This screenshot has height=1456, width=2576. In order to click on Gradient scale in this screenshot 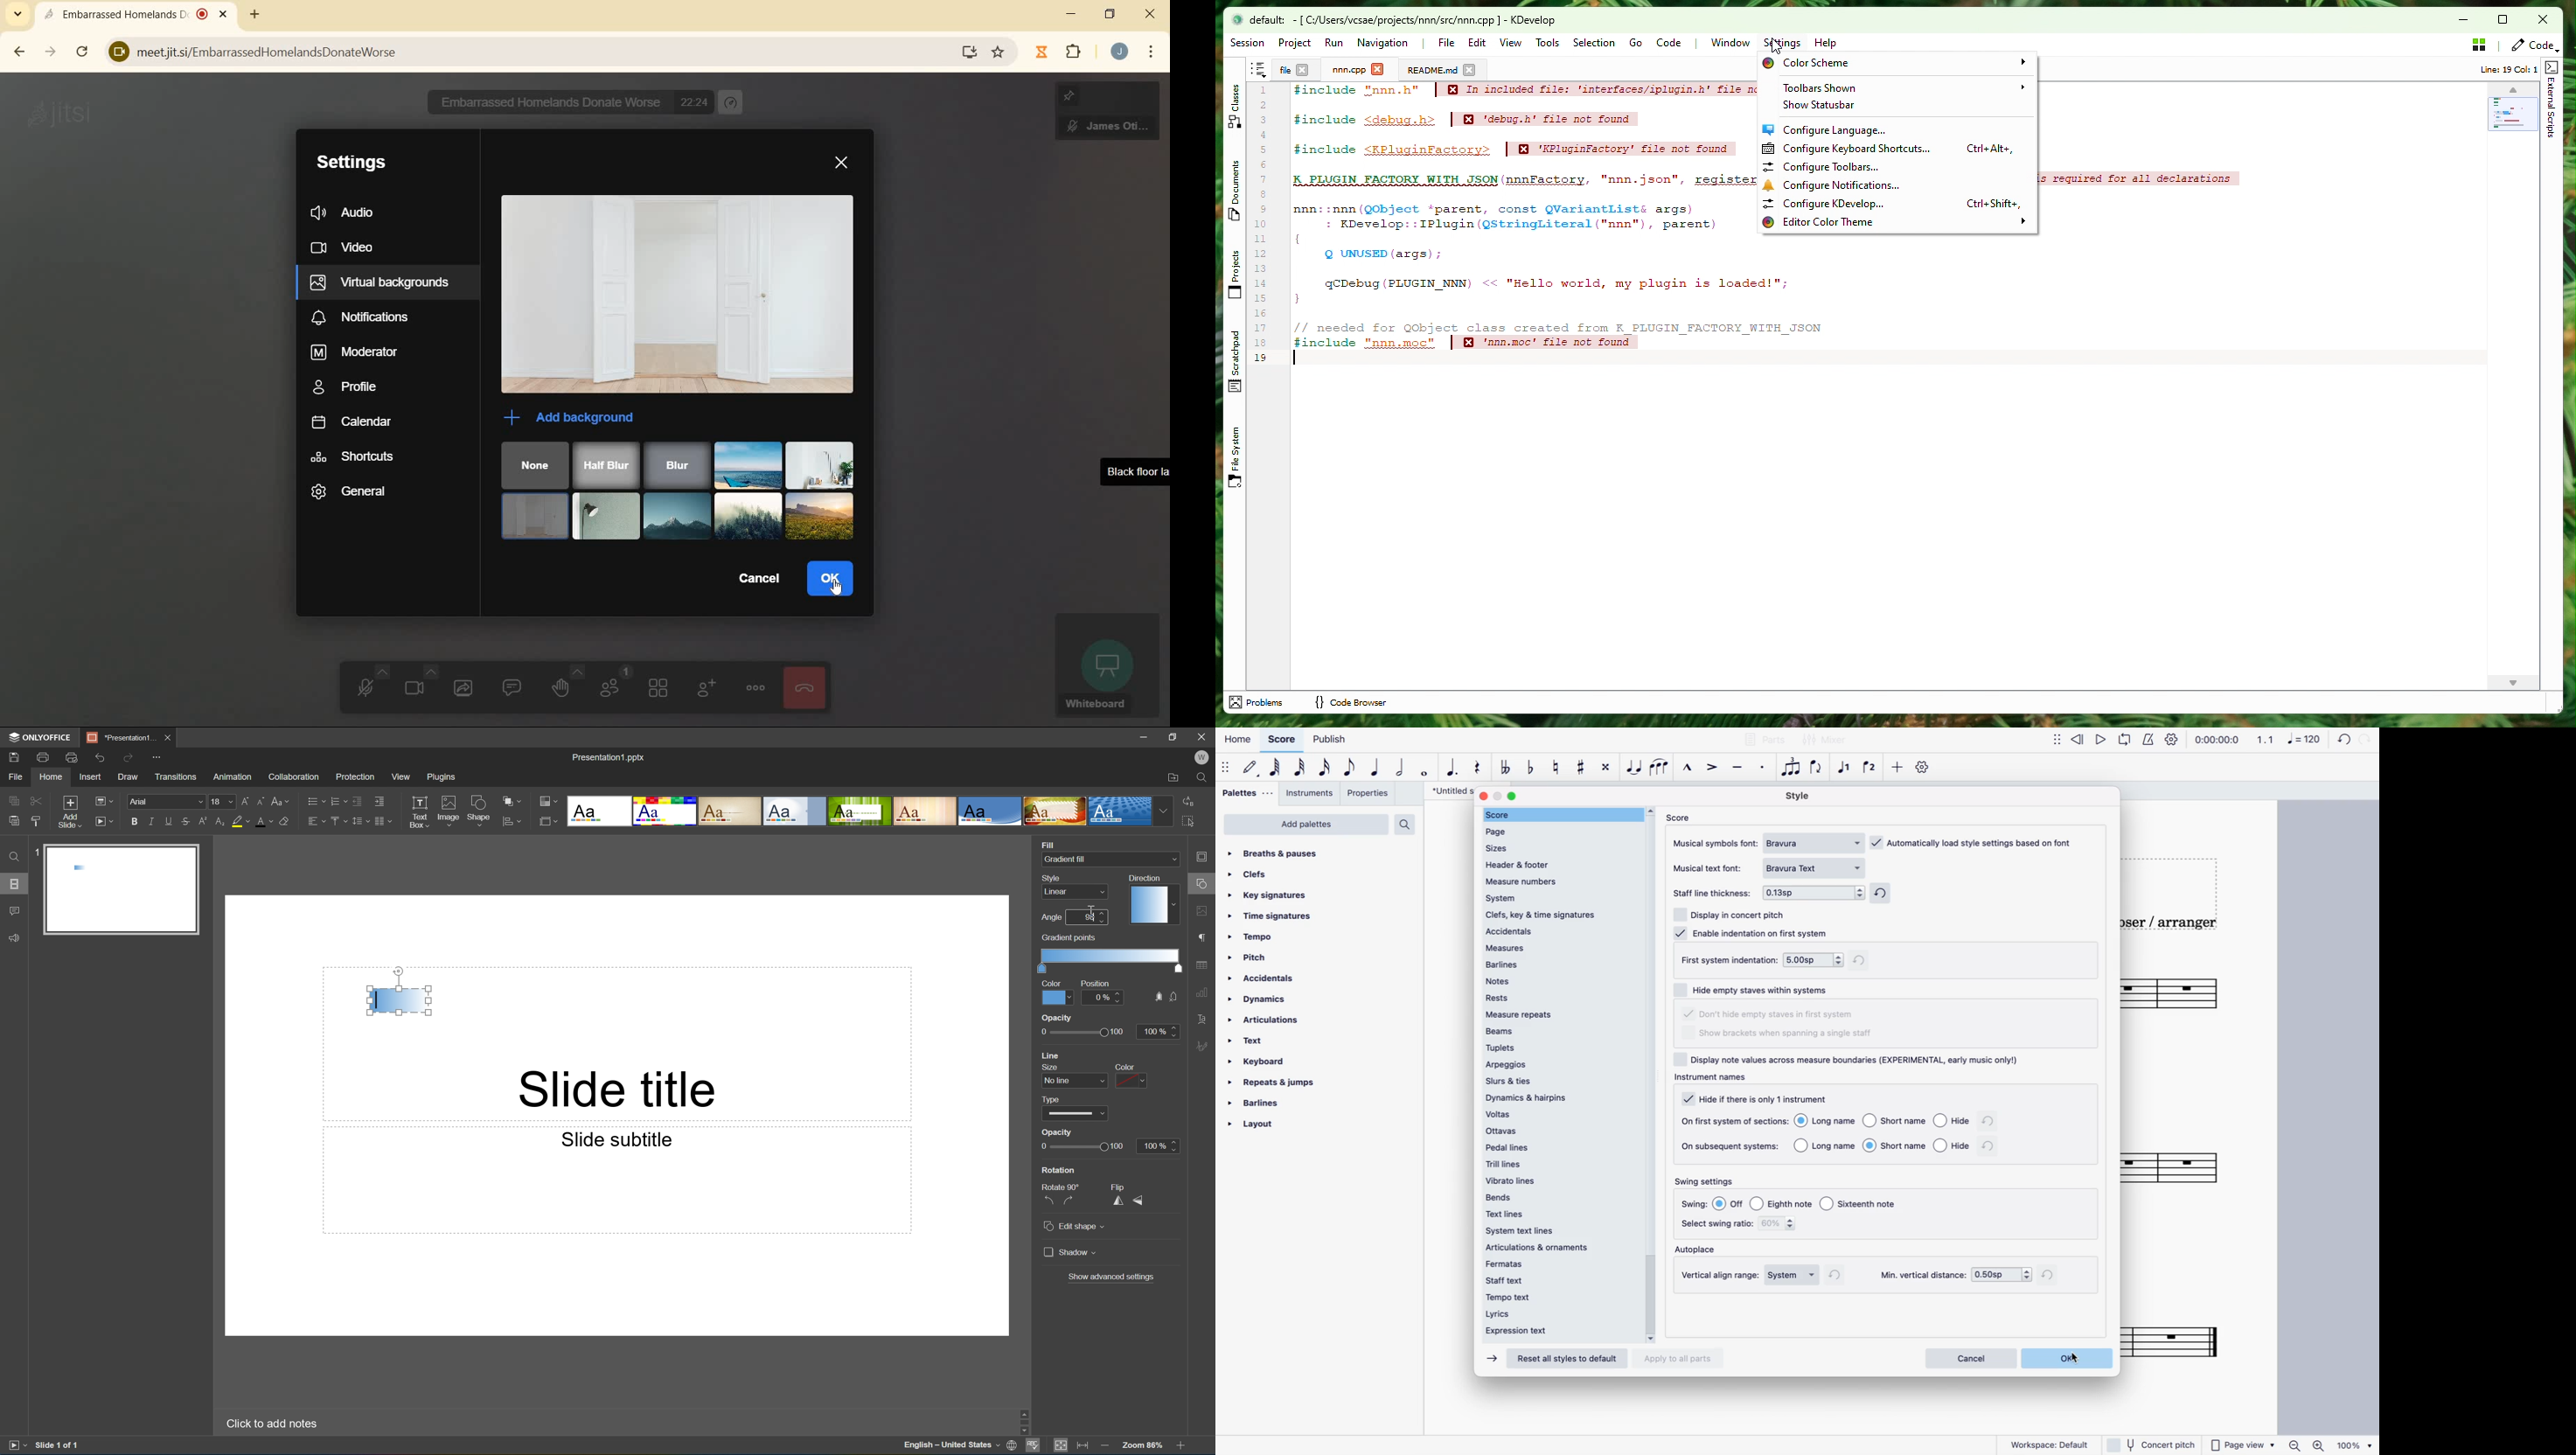, I will do `click(1112, 955)`.